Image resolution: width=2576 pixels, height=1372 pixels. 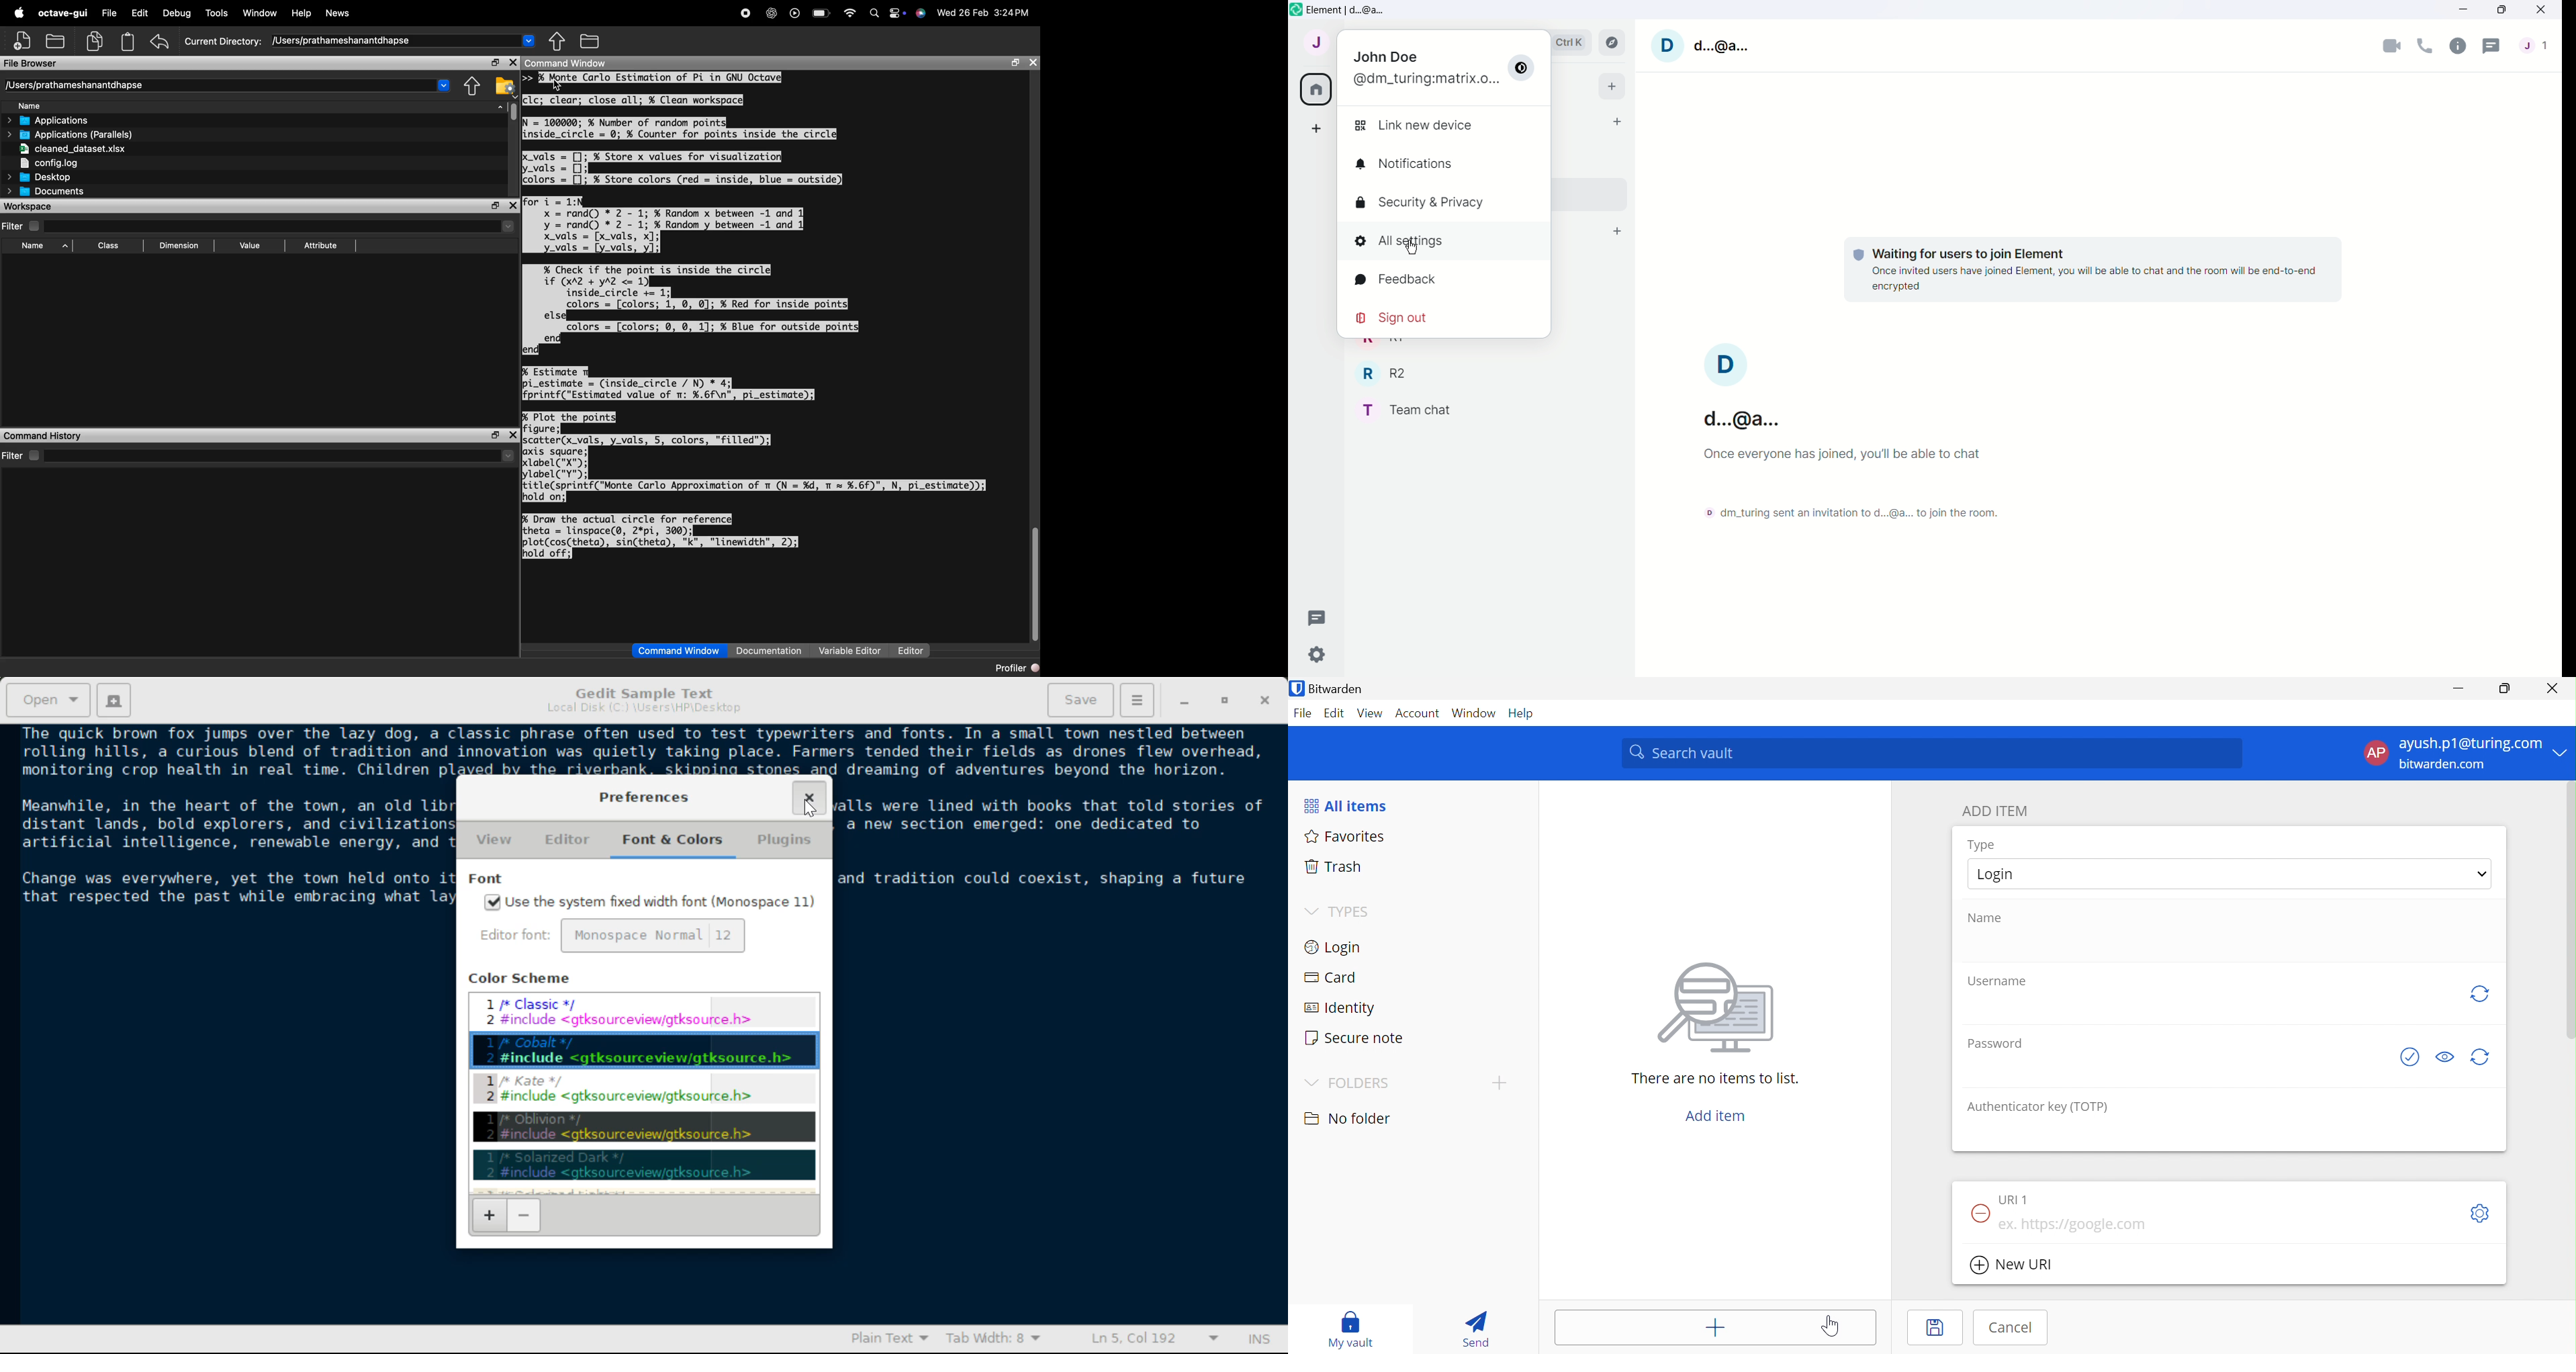 I want to click on Cursor, so click(x=809, y=807).